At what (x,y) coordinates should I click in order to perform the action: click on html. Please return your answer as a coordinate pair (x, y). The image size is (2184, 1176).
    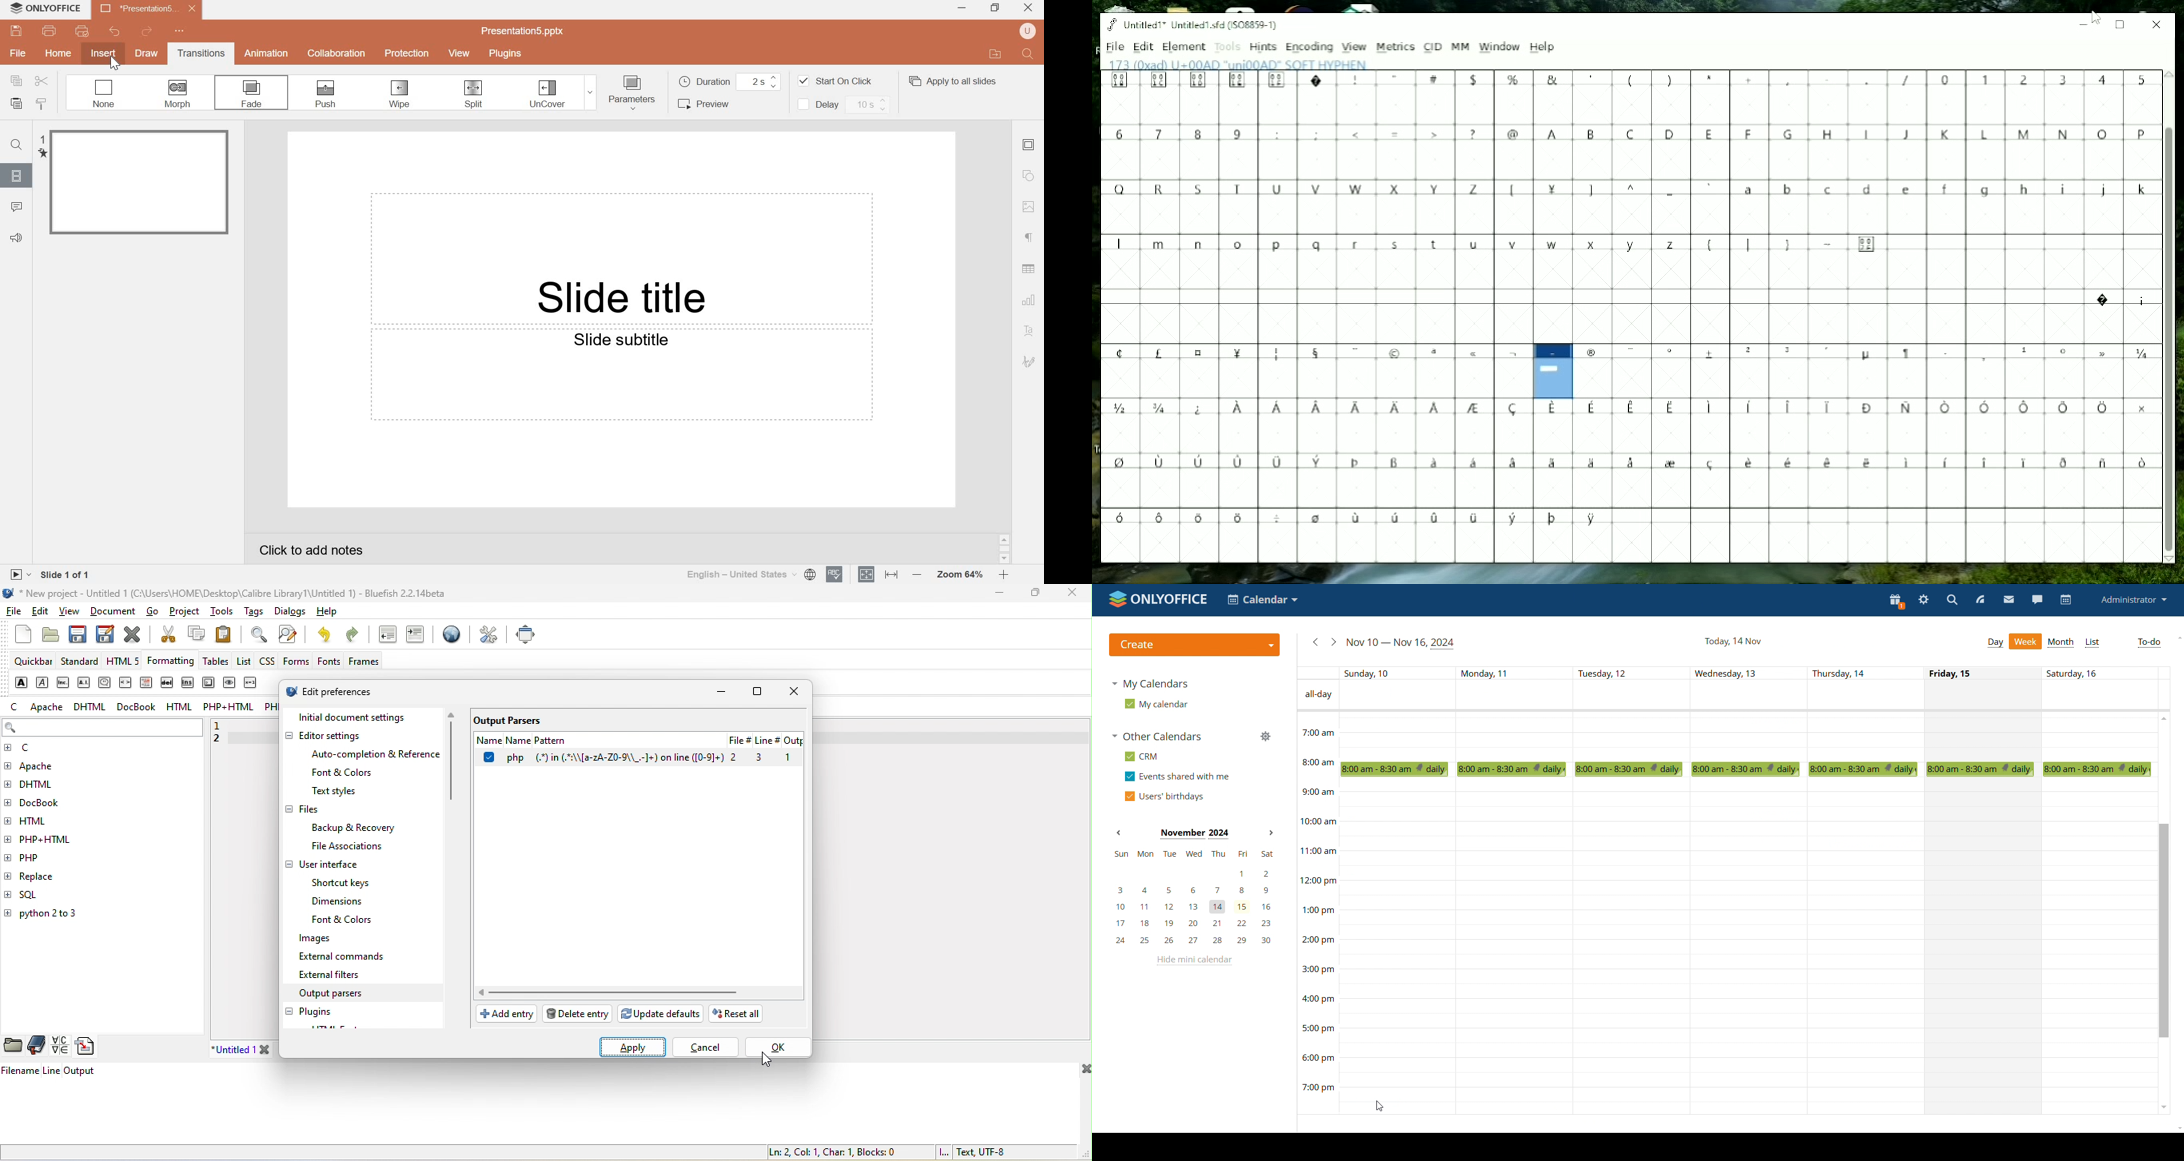
    Looking at the image, I should click on (41, 821).